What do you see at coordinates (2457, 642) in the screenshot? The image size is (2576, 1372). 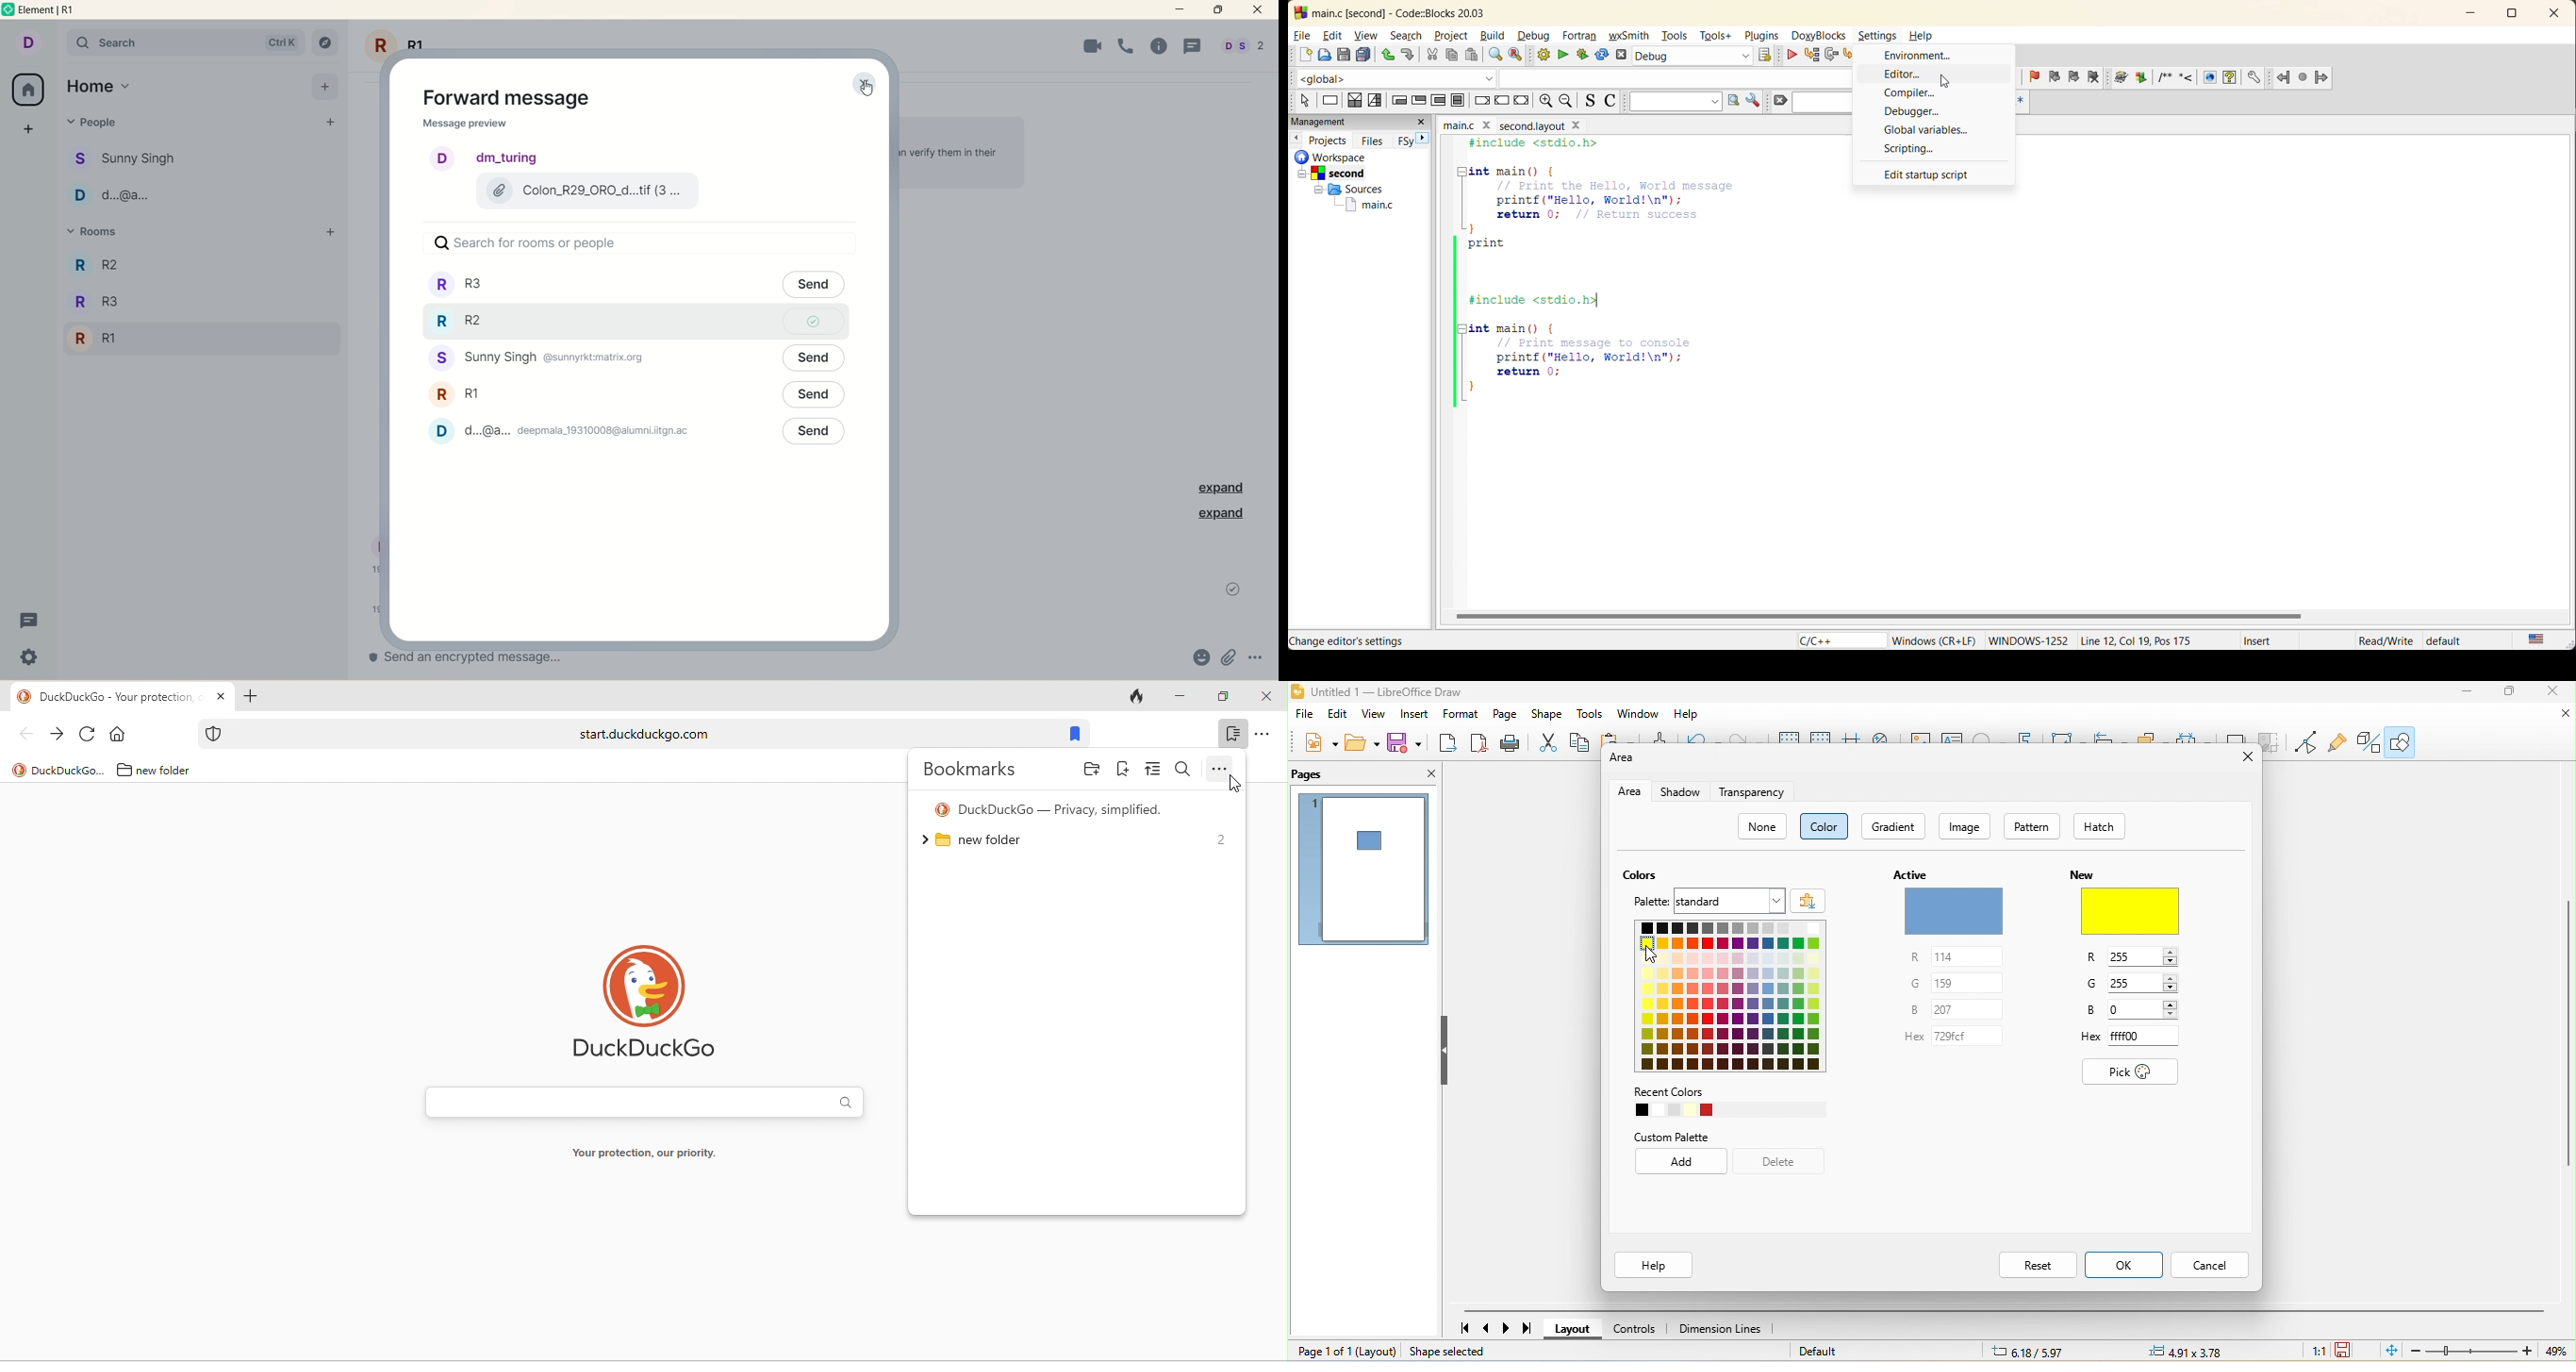 I see `default` at bounding box center [2457, 642].